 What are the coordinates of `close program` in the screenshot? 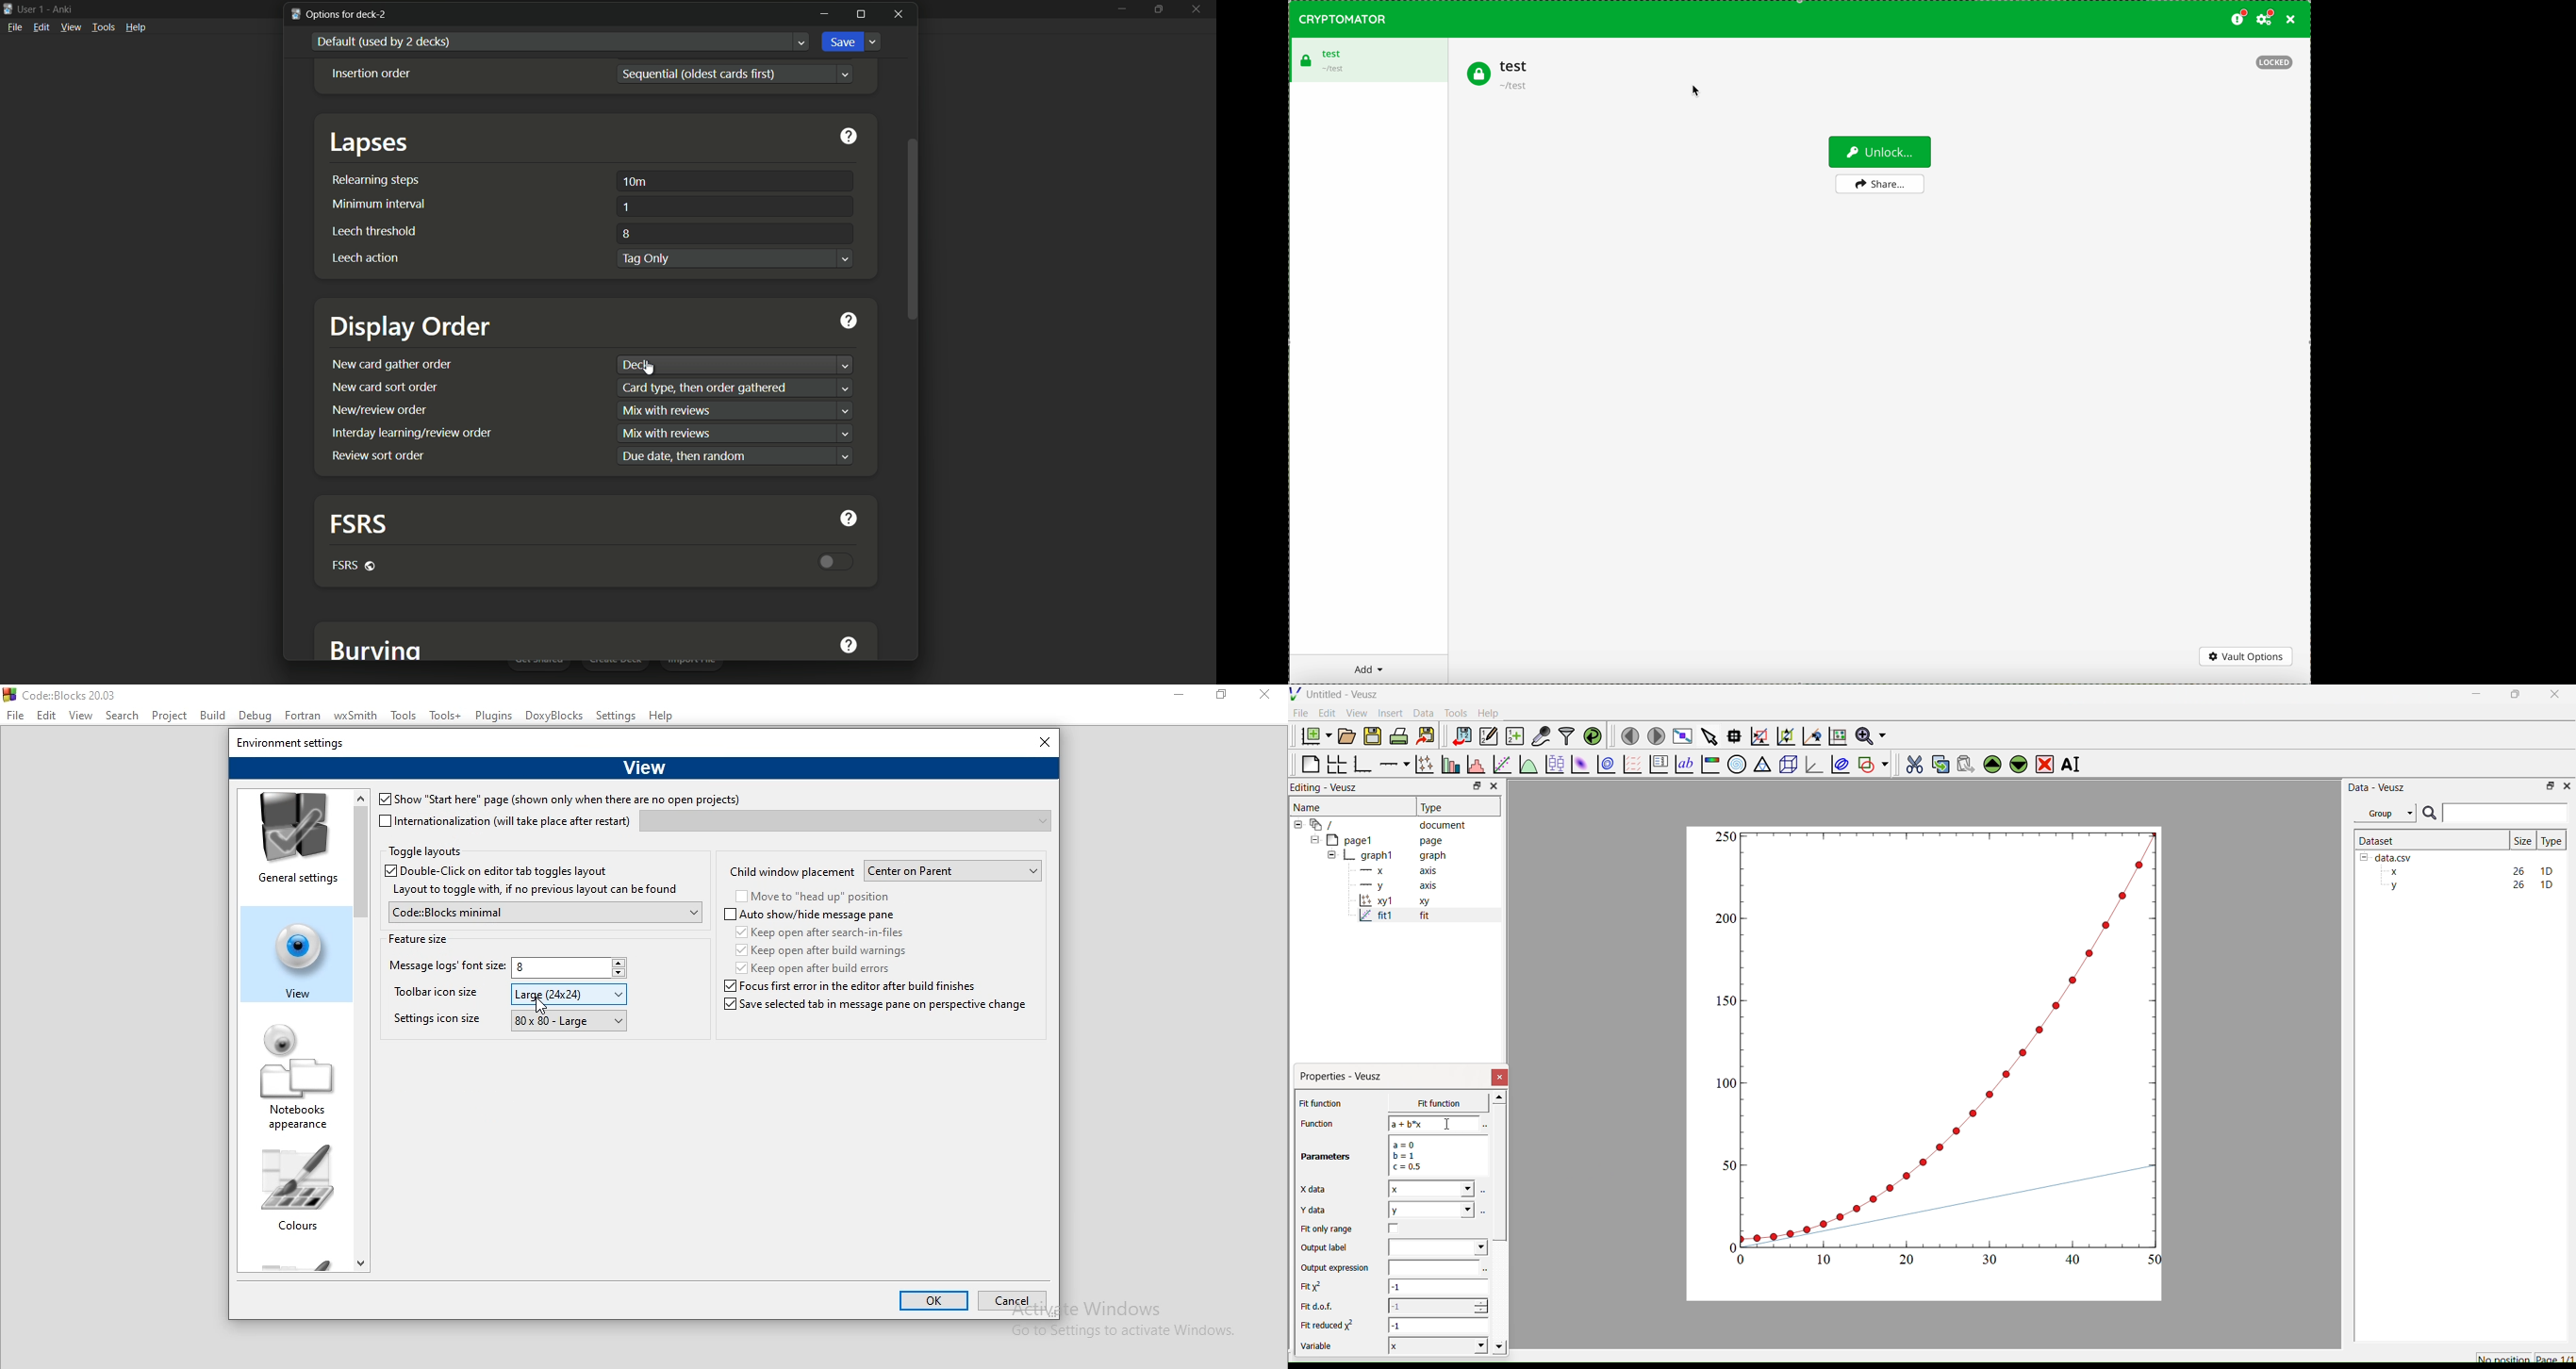 It's located at (2293, 20).